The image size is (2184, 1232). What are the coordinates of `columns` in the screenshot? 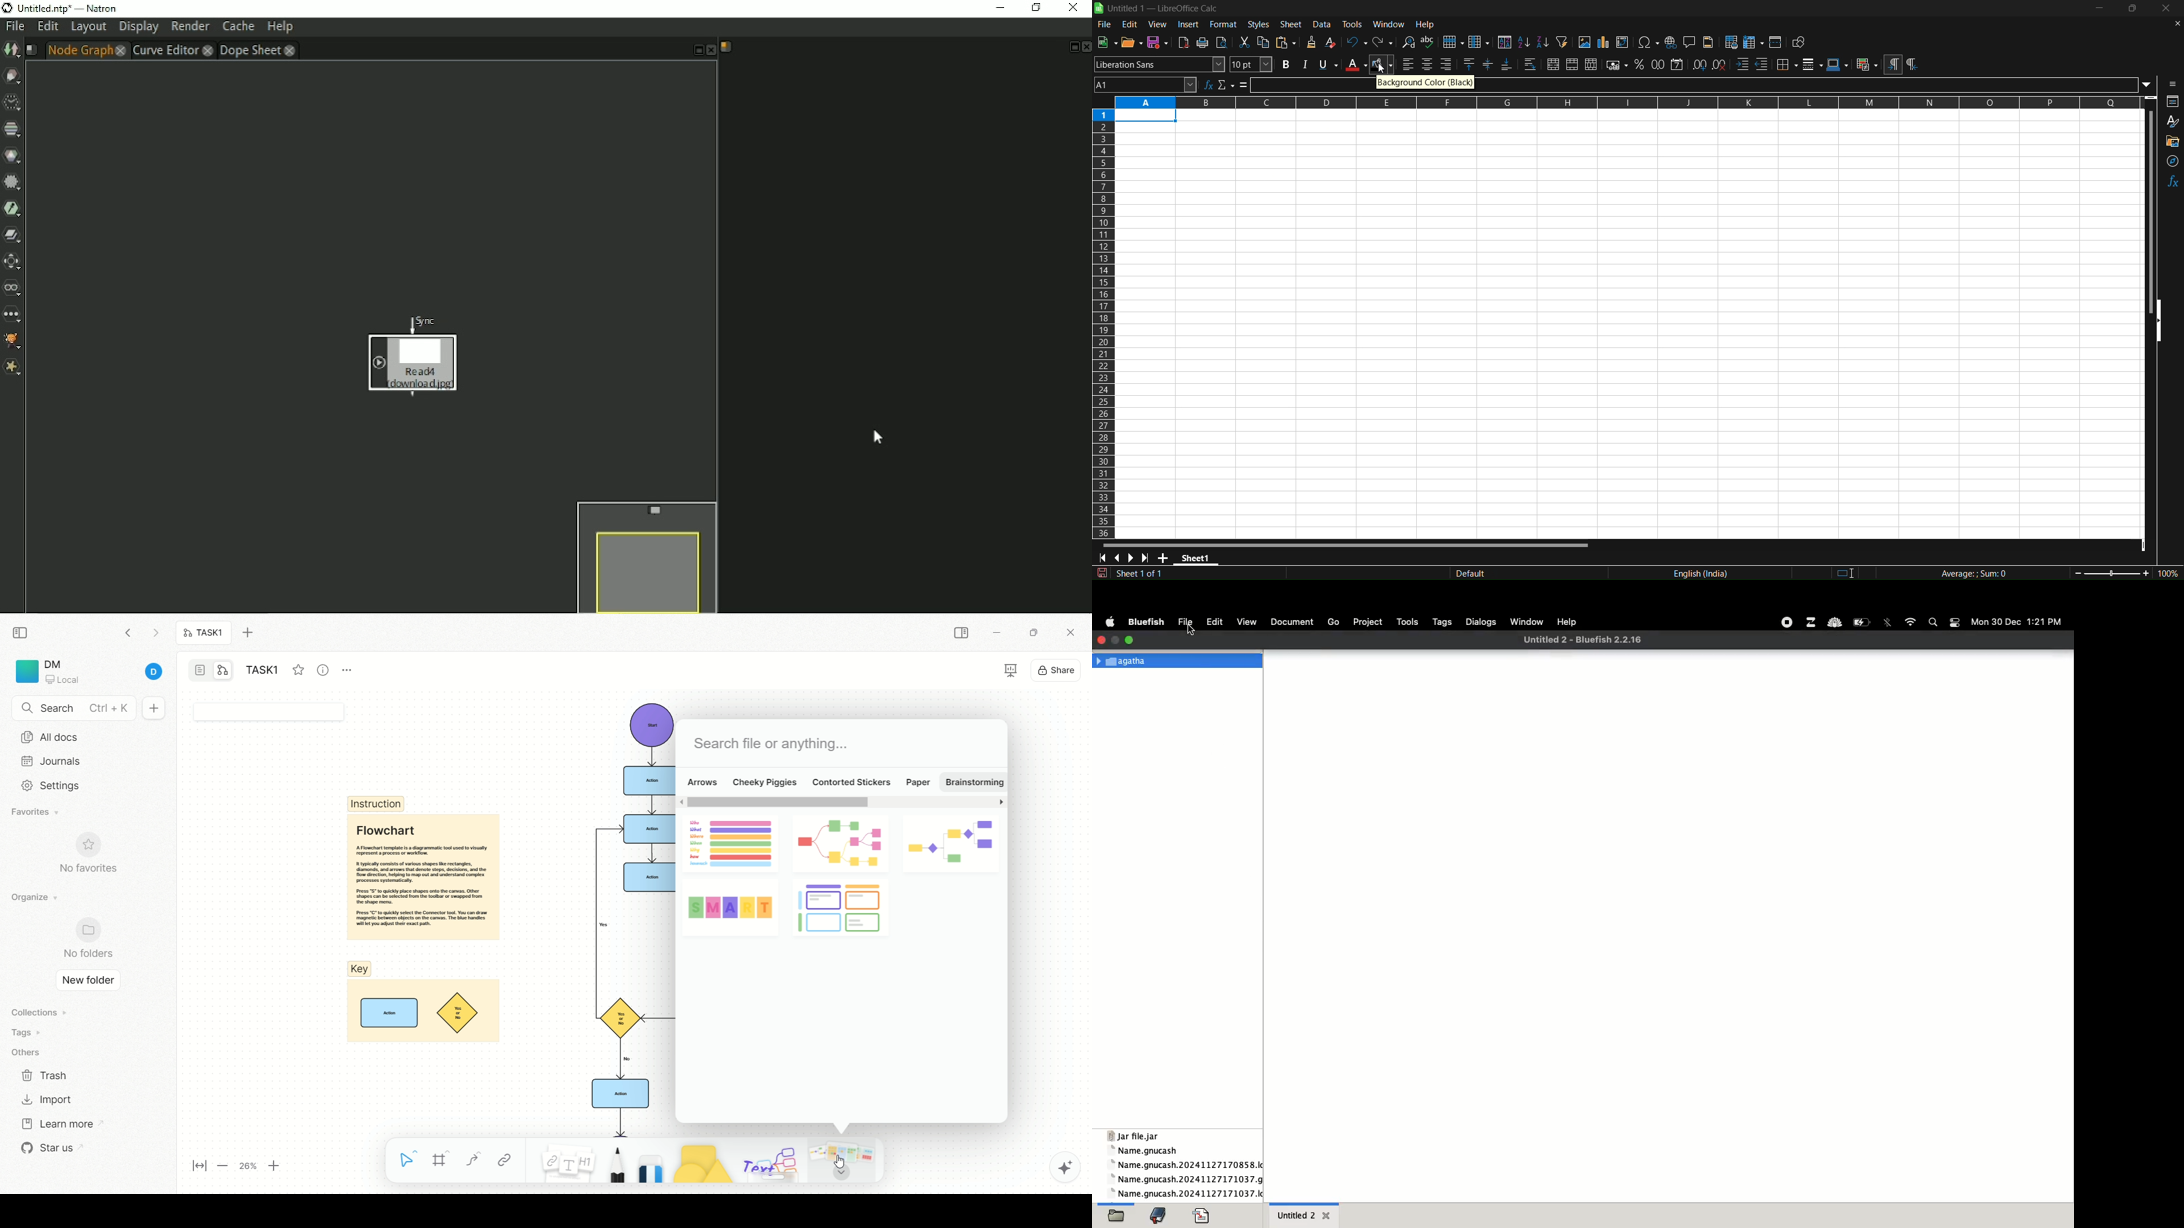 It's located at (1106, 329).